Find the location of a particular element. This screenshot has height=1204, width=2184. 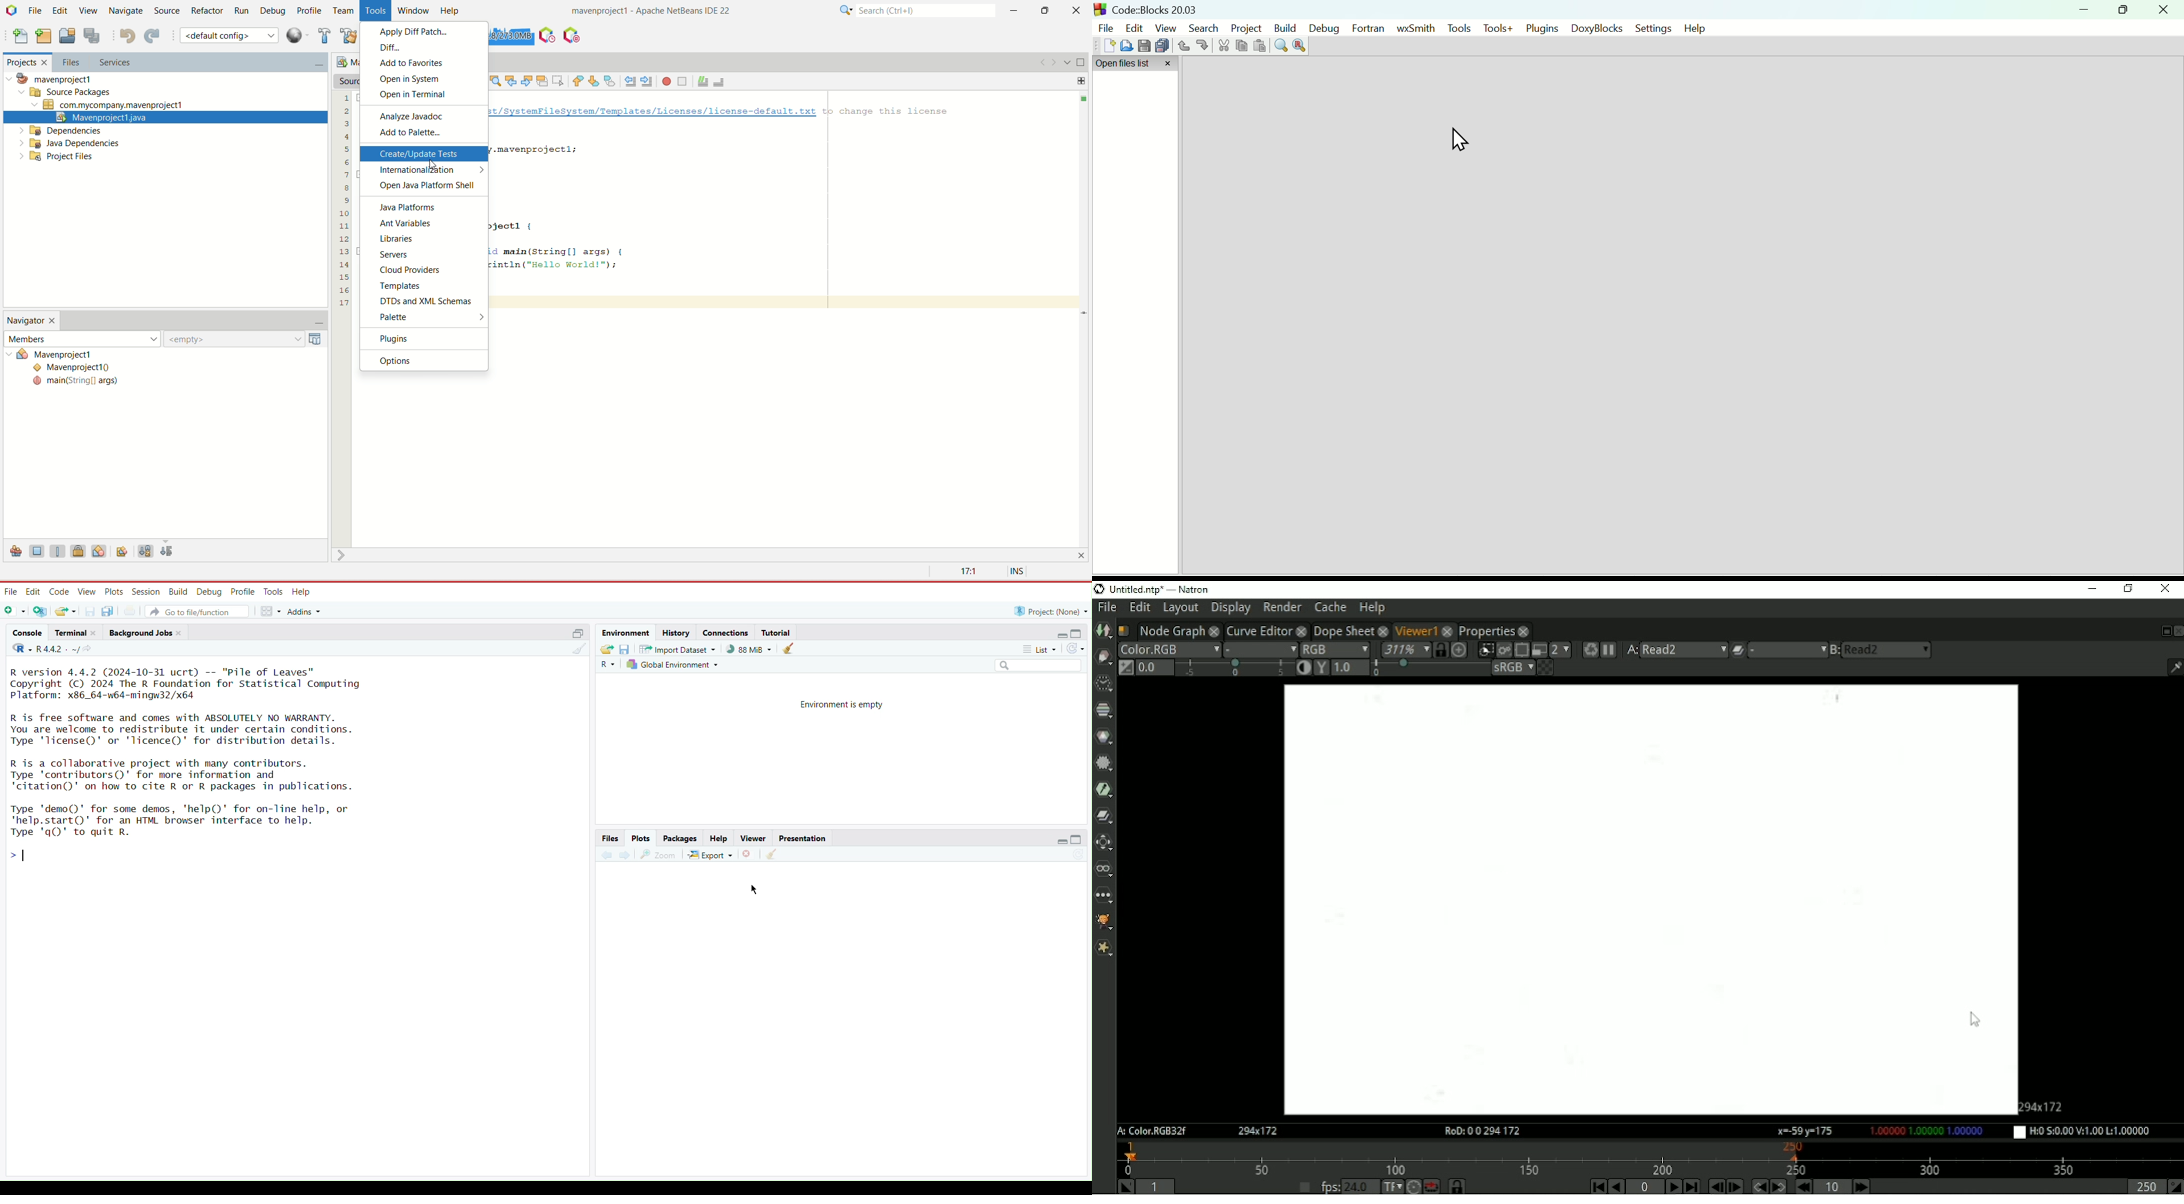

 Settings is located at coordinates (1648, 28).